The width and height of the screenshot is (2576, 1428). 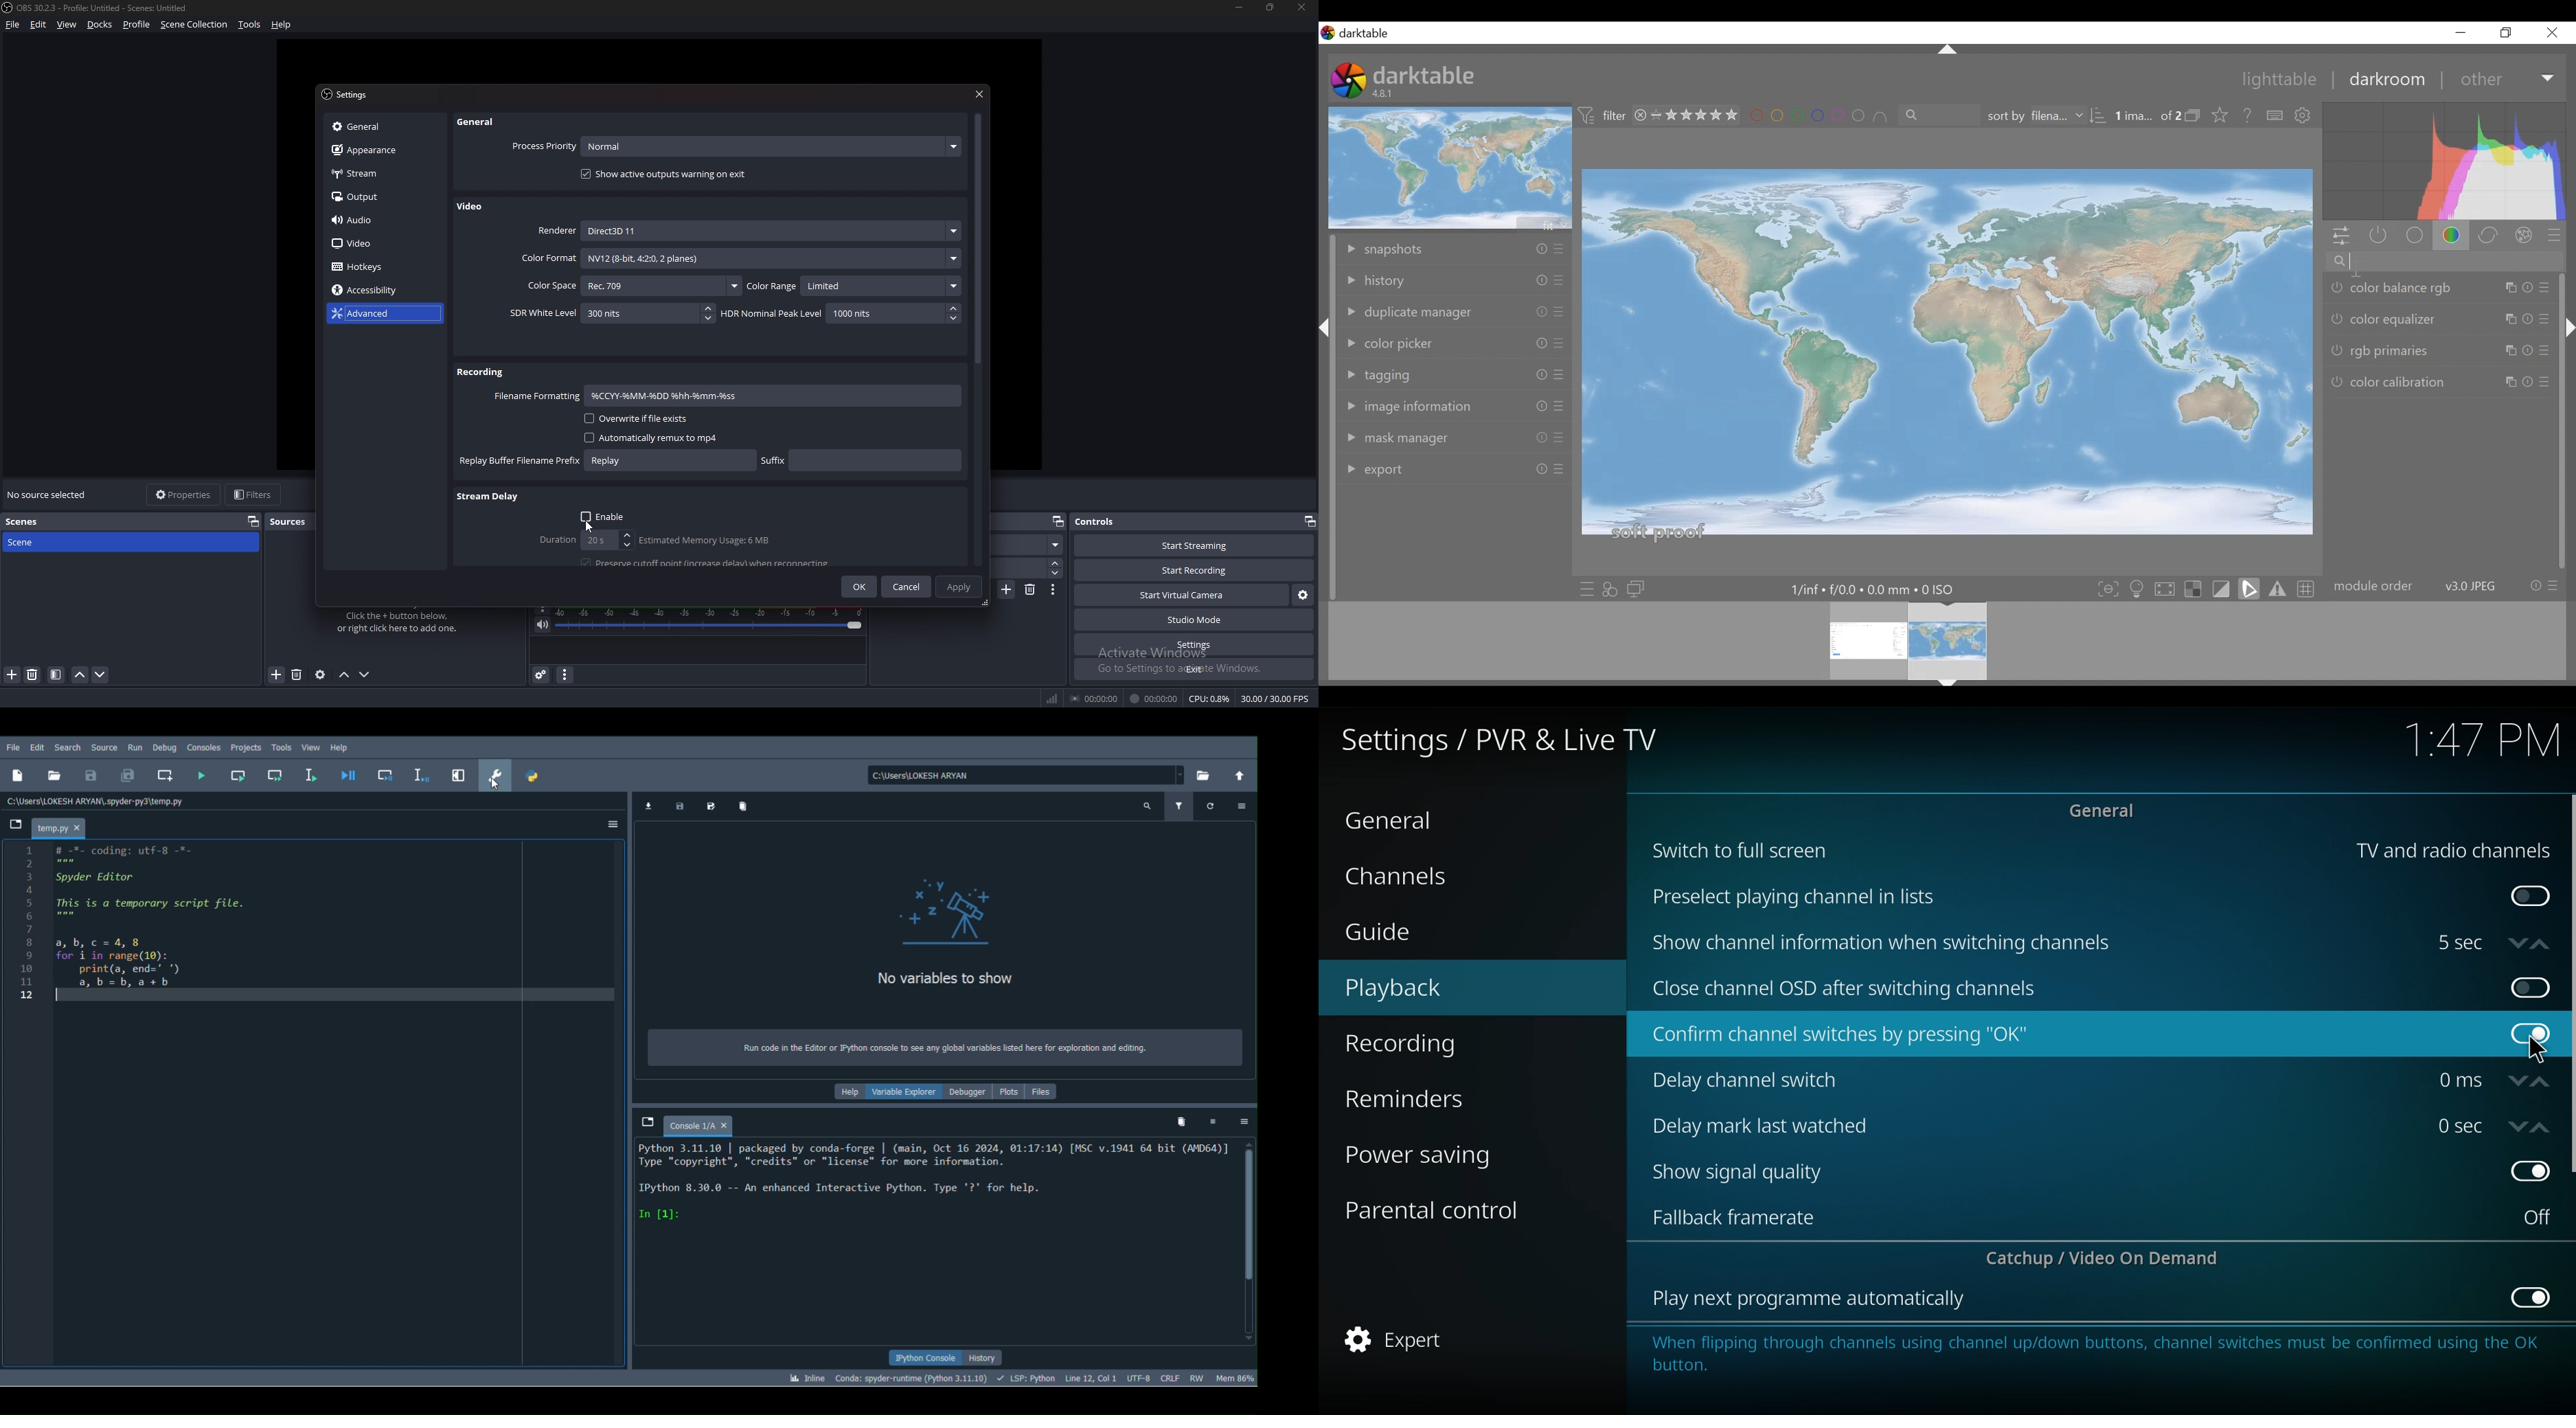 I want to click on add source, so click(x=277, y=674).